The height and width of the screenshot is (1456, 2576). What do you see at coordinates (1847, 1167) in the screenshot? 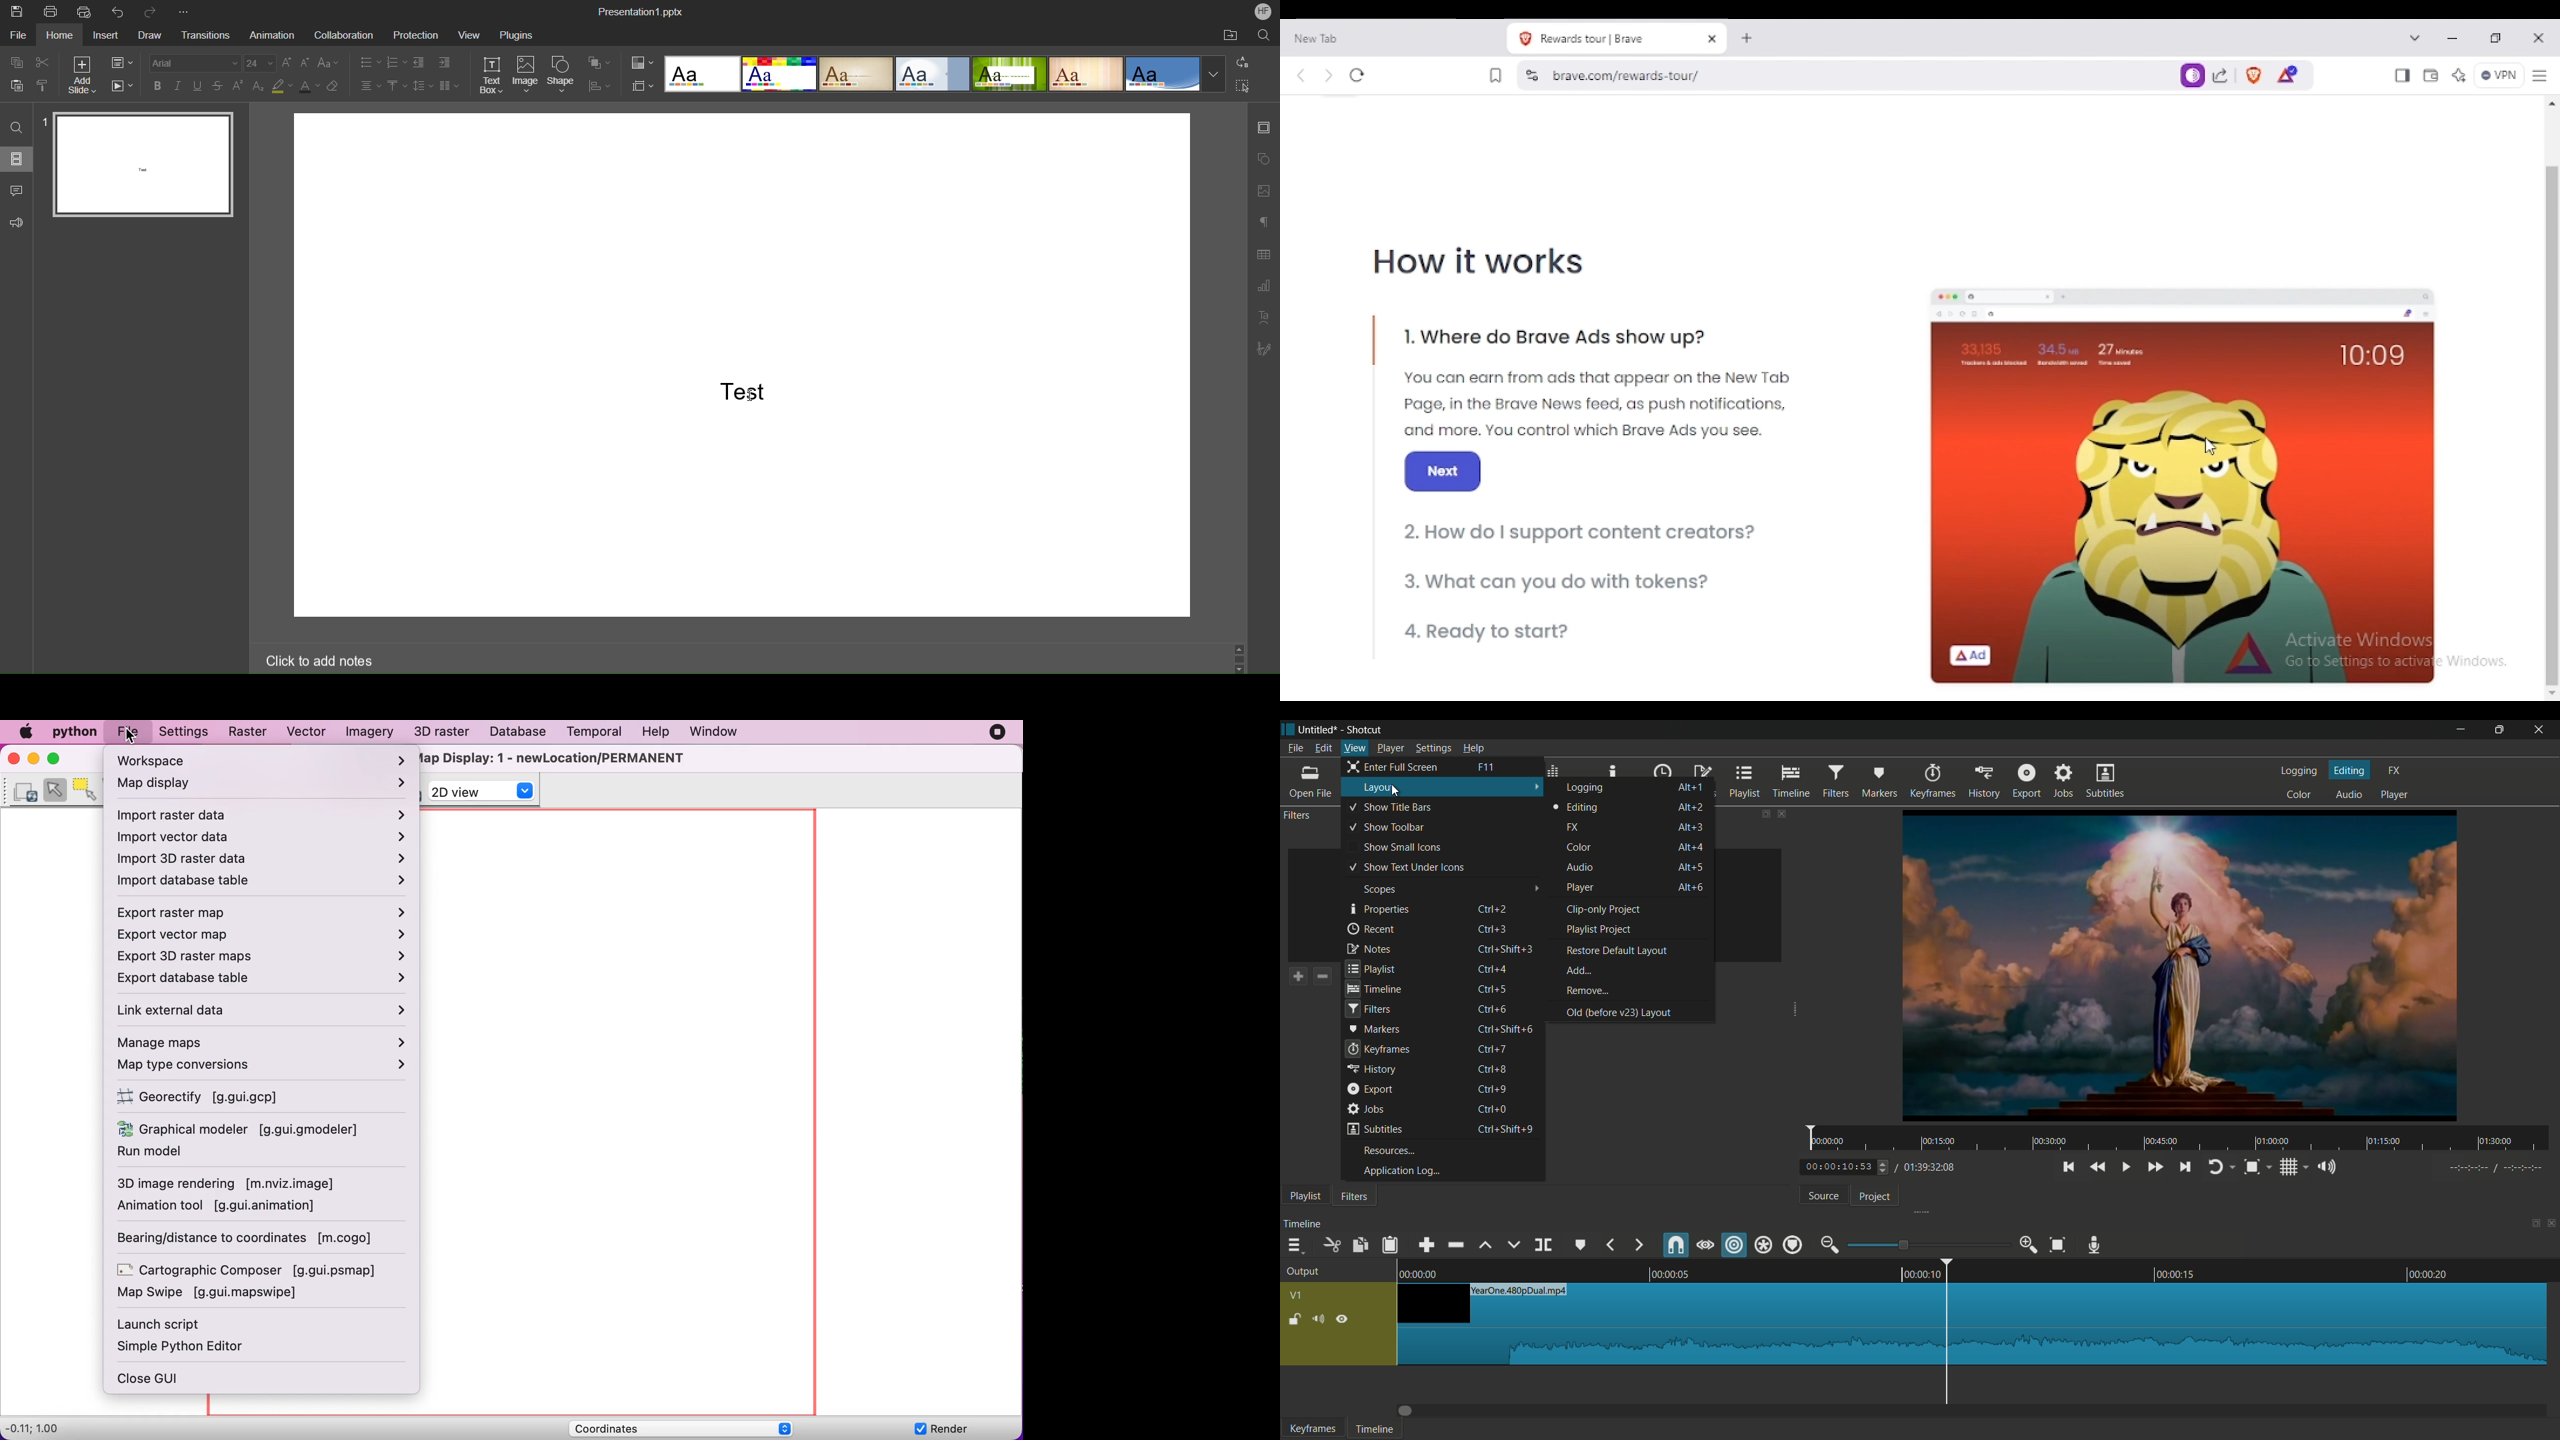
I see `current time` at bounding box center [1847, 1167].